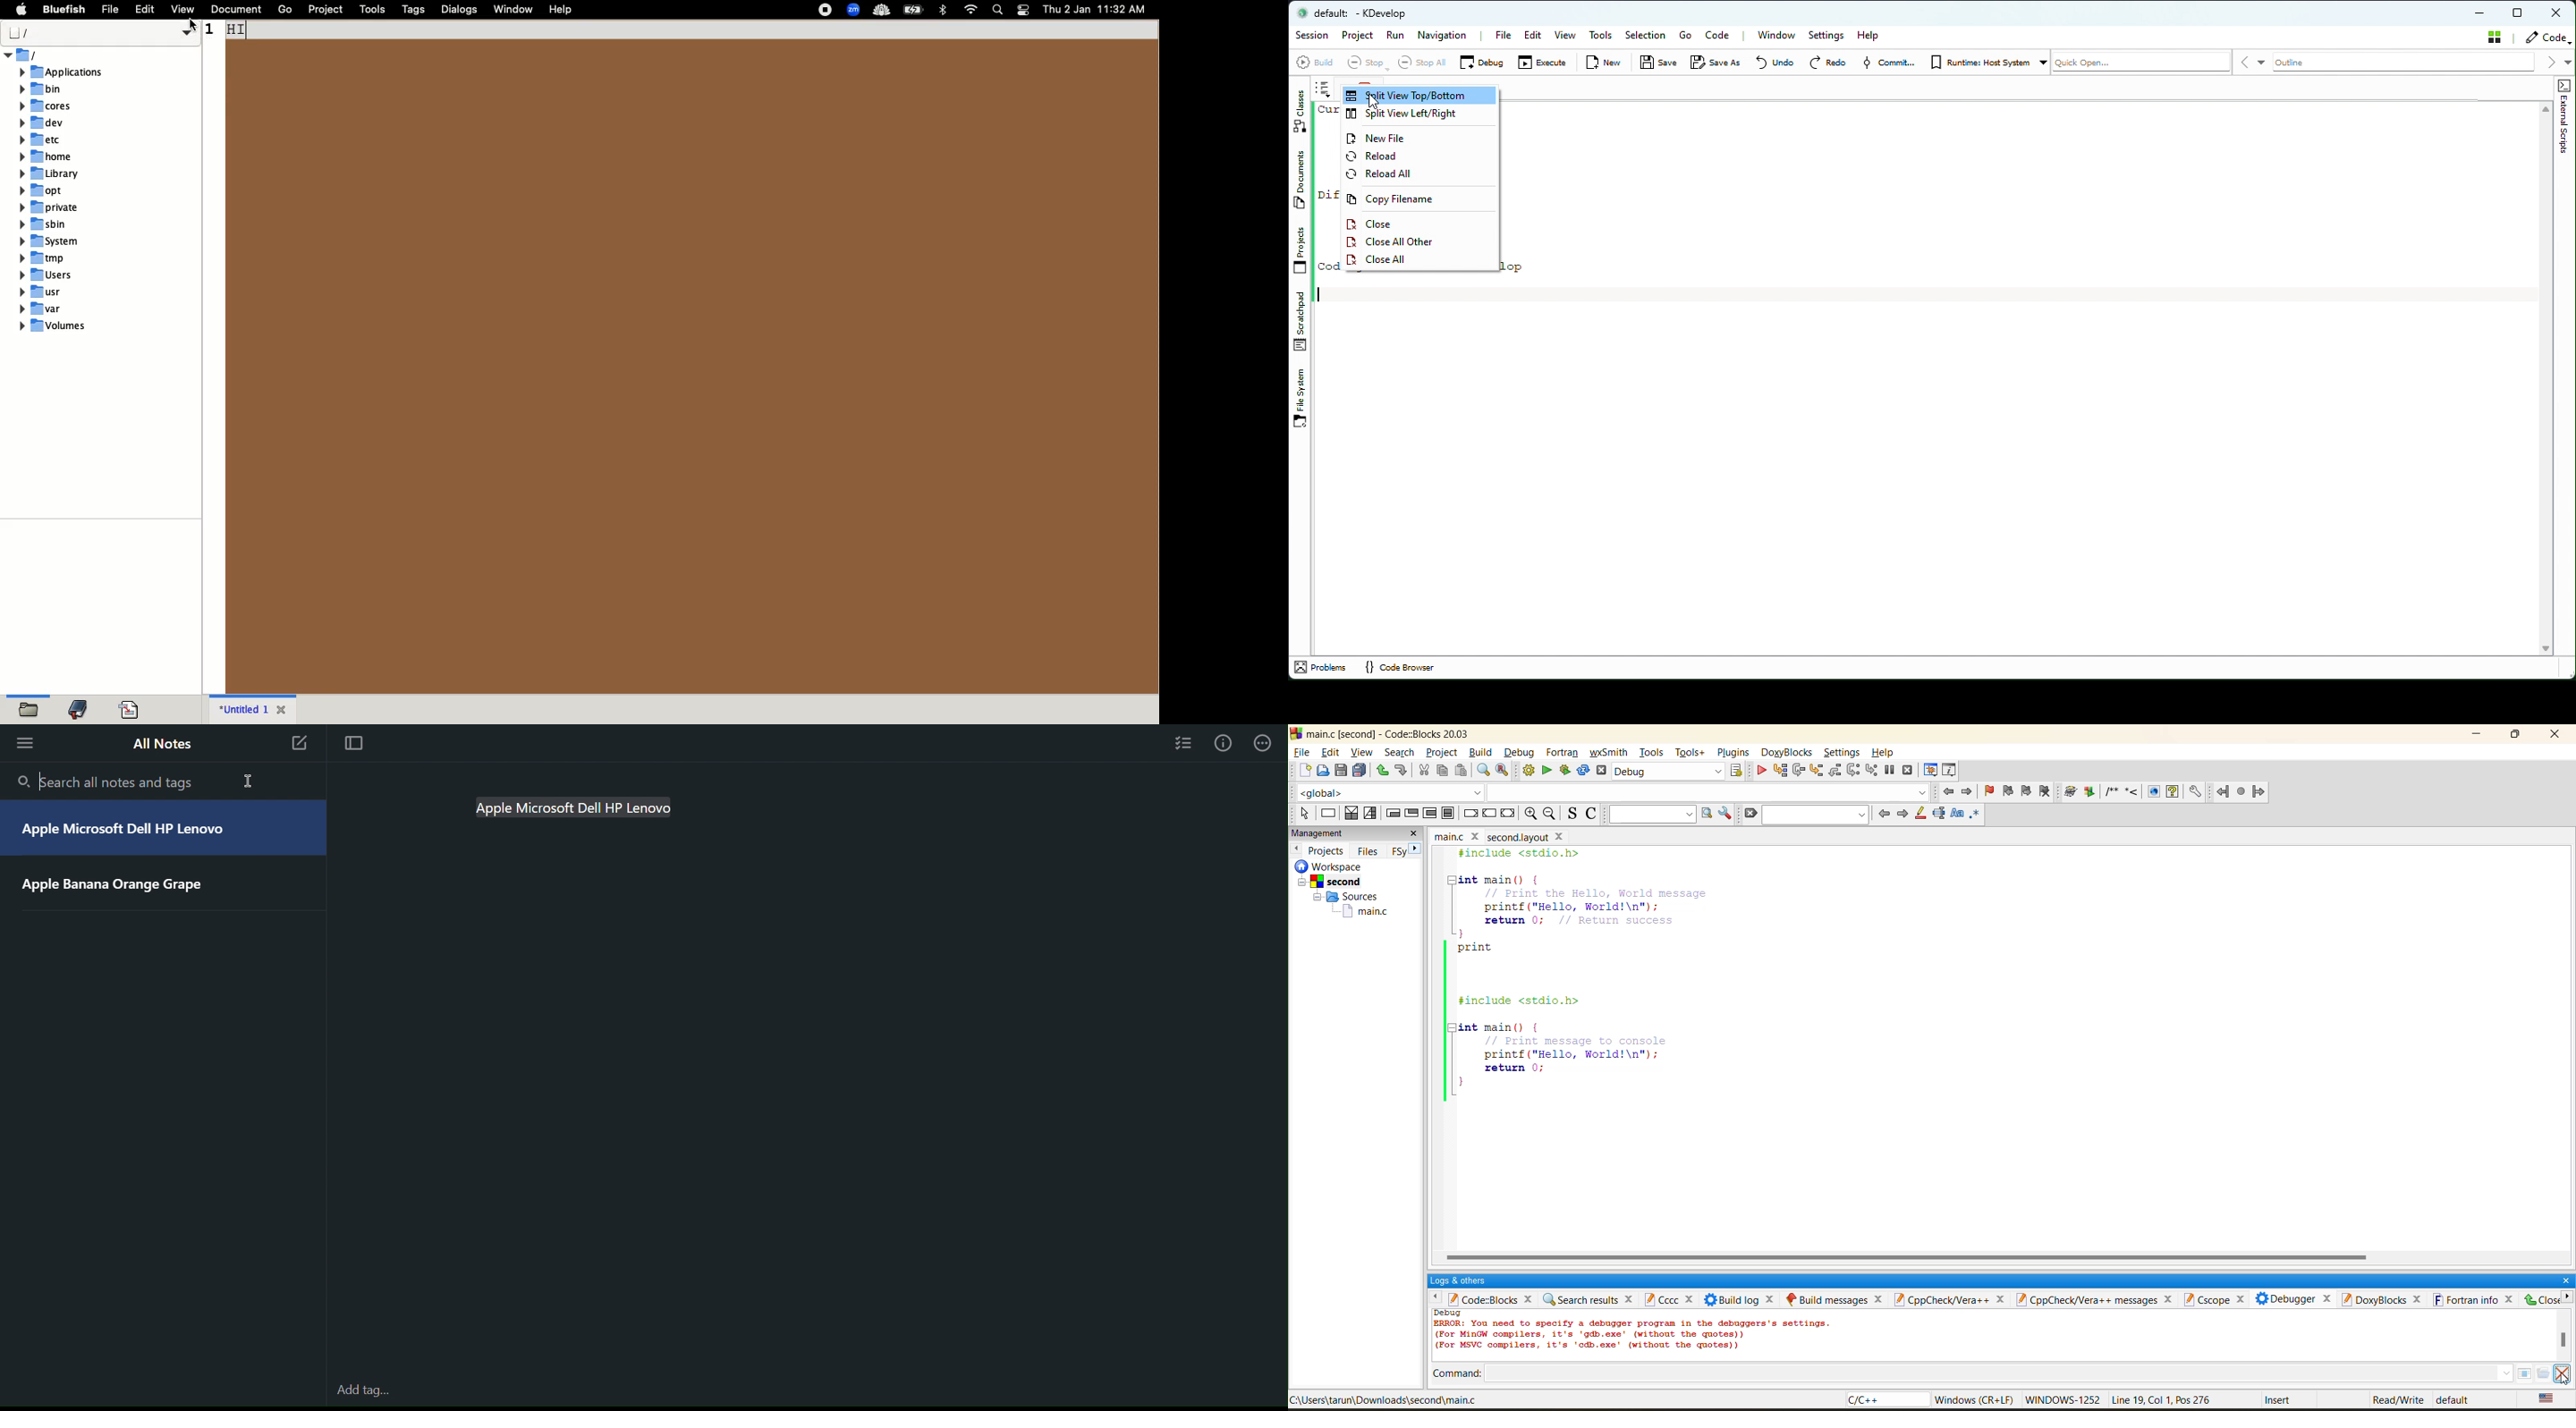 This screenshot has width=2576, height=1428. I want to click on selection, so click(1368, 813).